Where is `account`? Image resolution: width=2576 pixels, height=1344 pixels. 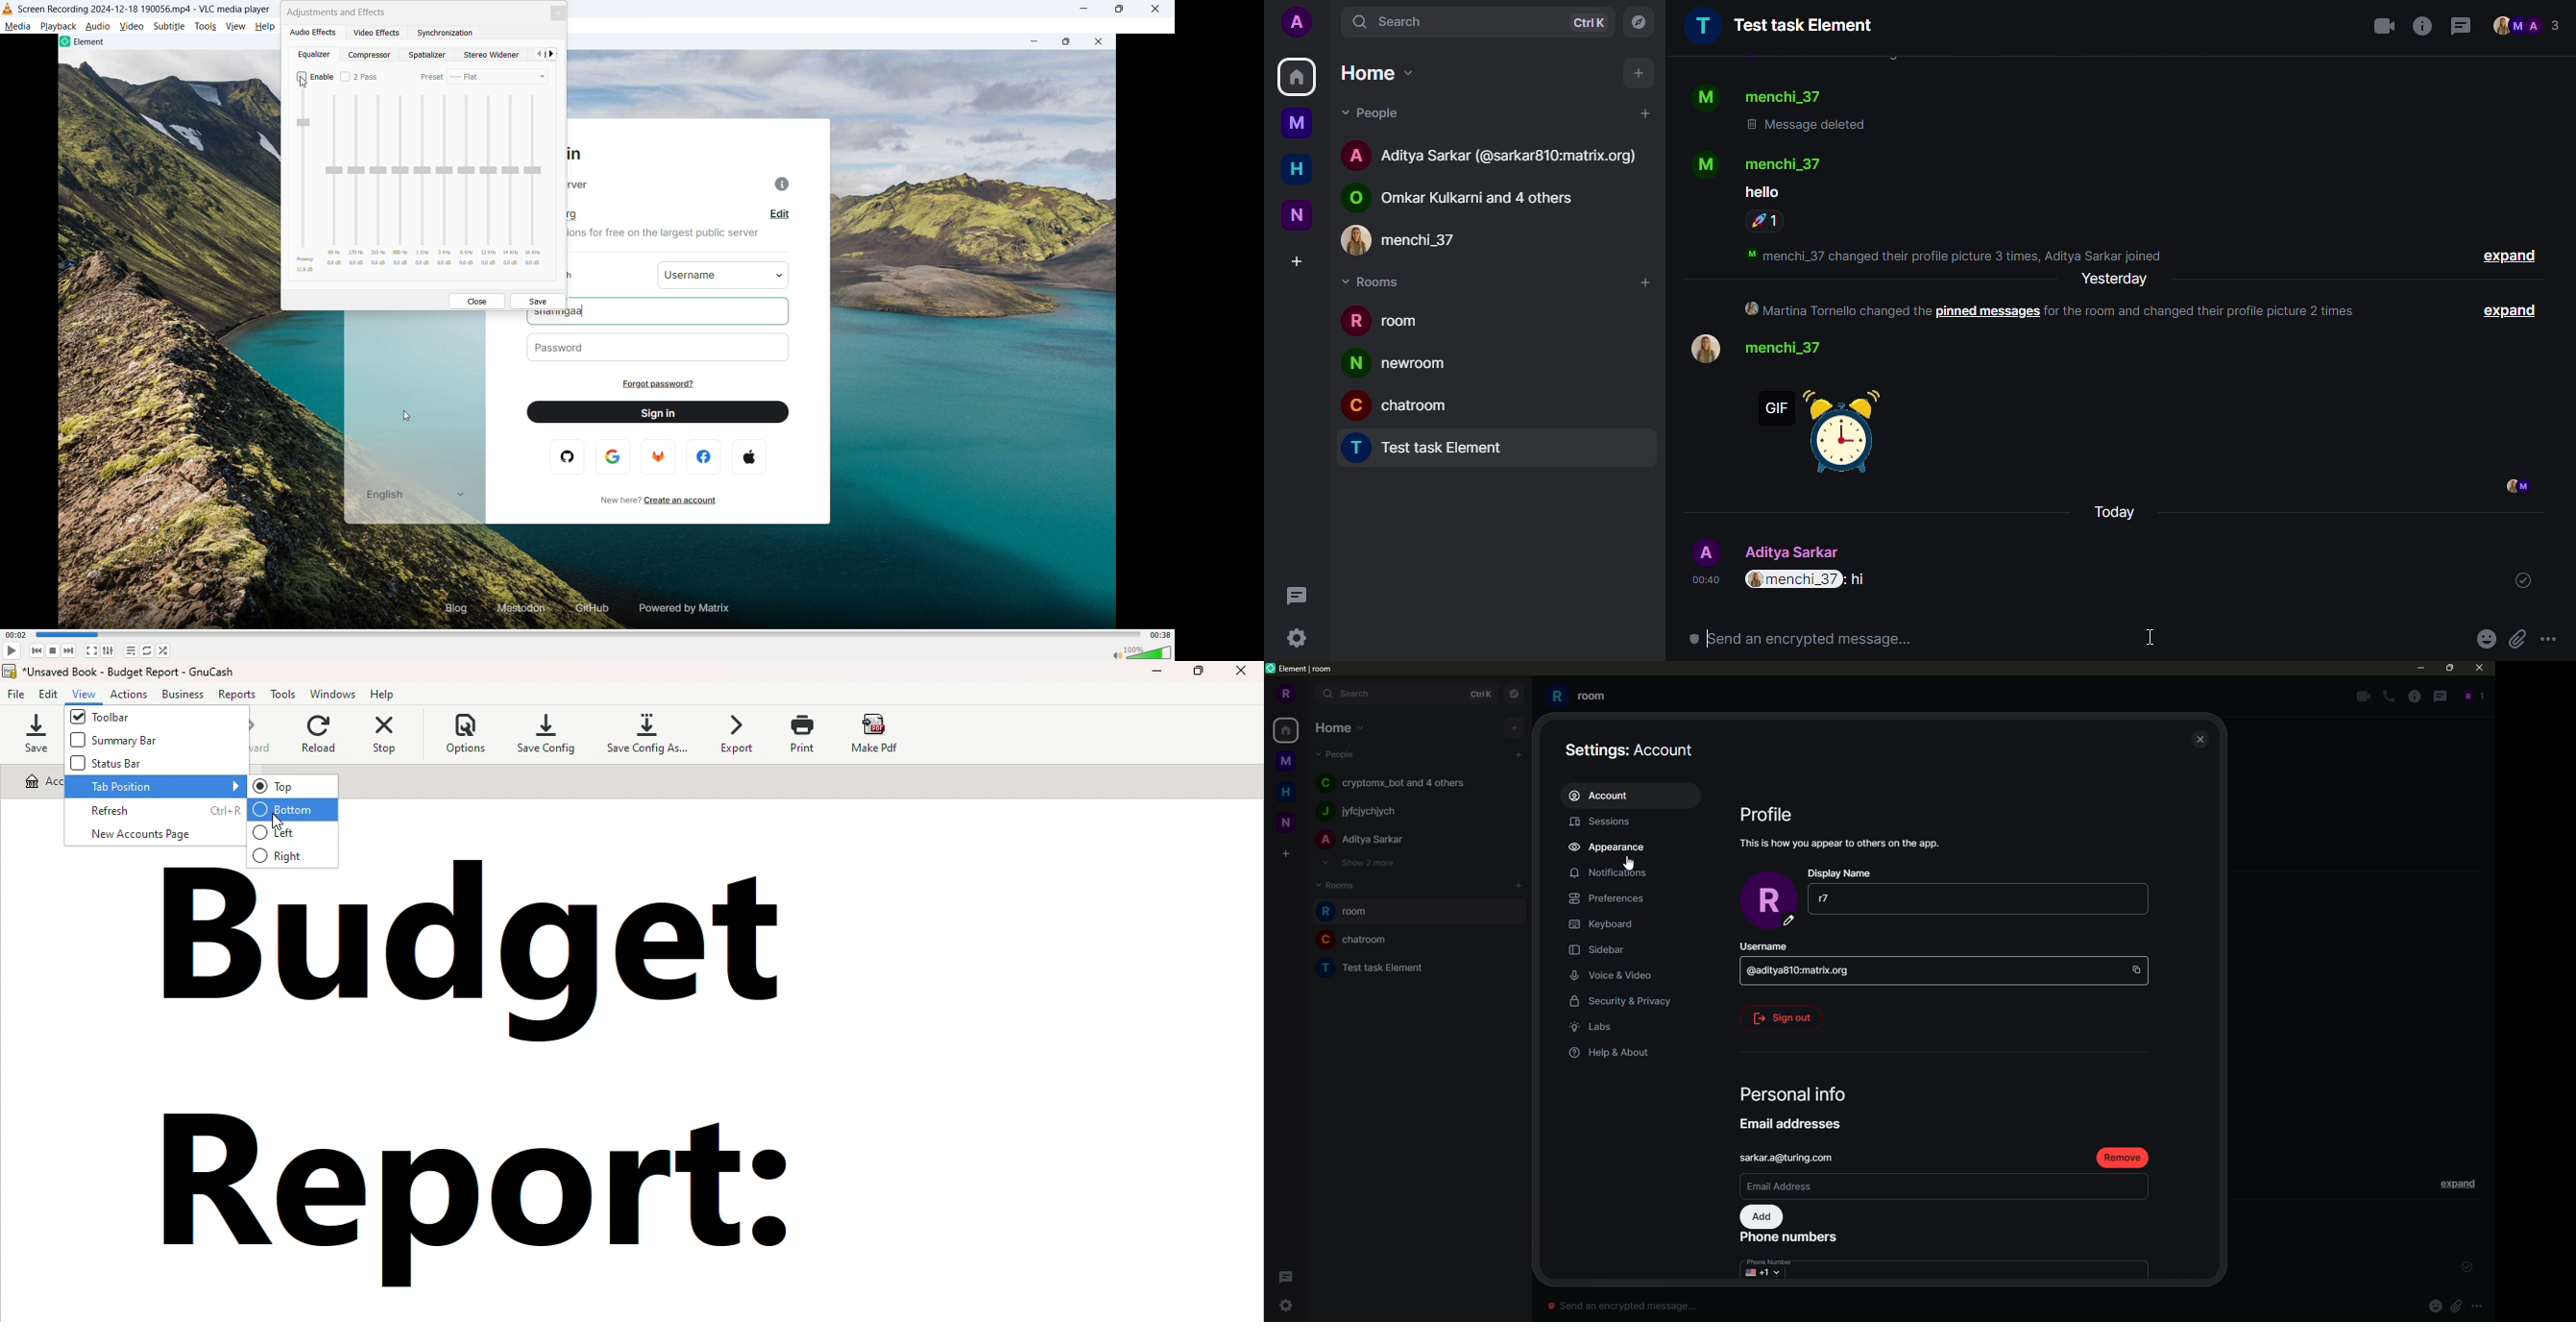
account is located at coordinates (1632, 750).